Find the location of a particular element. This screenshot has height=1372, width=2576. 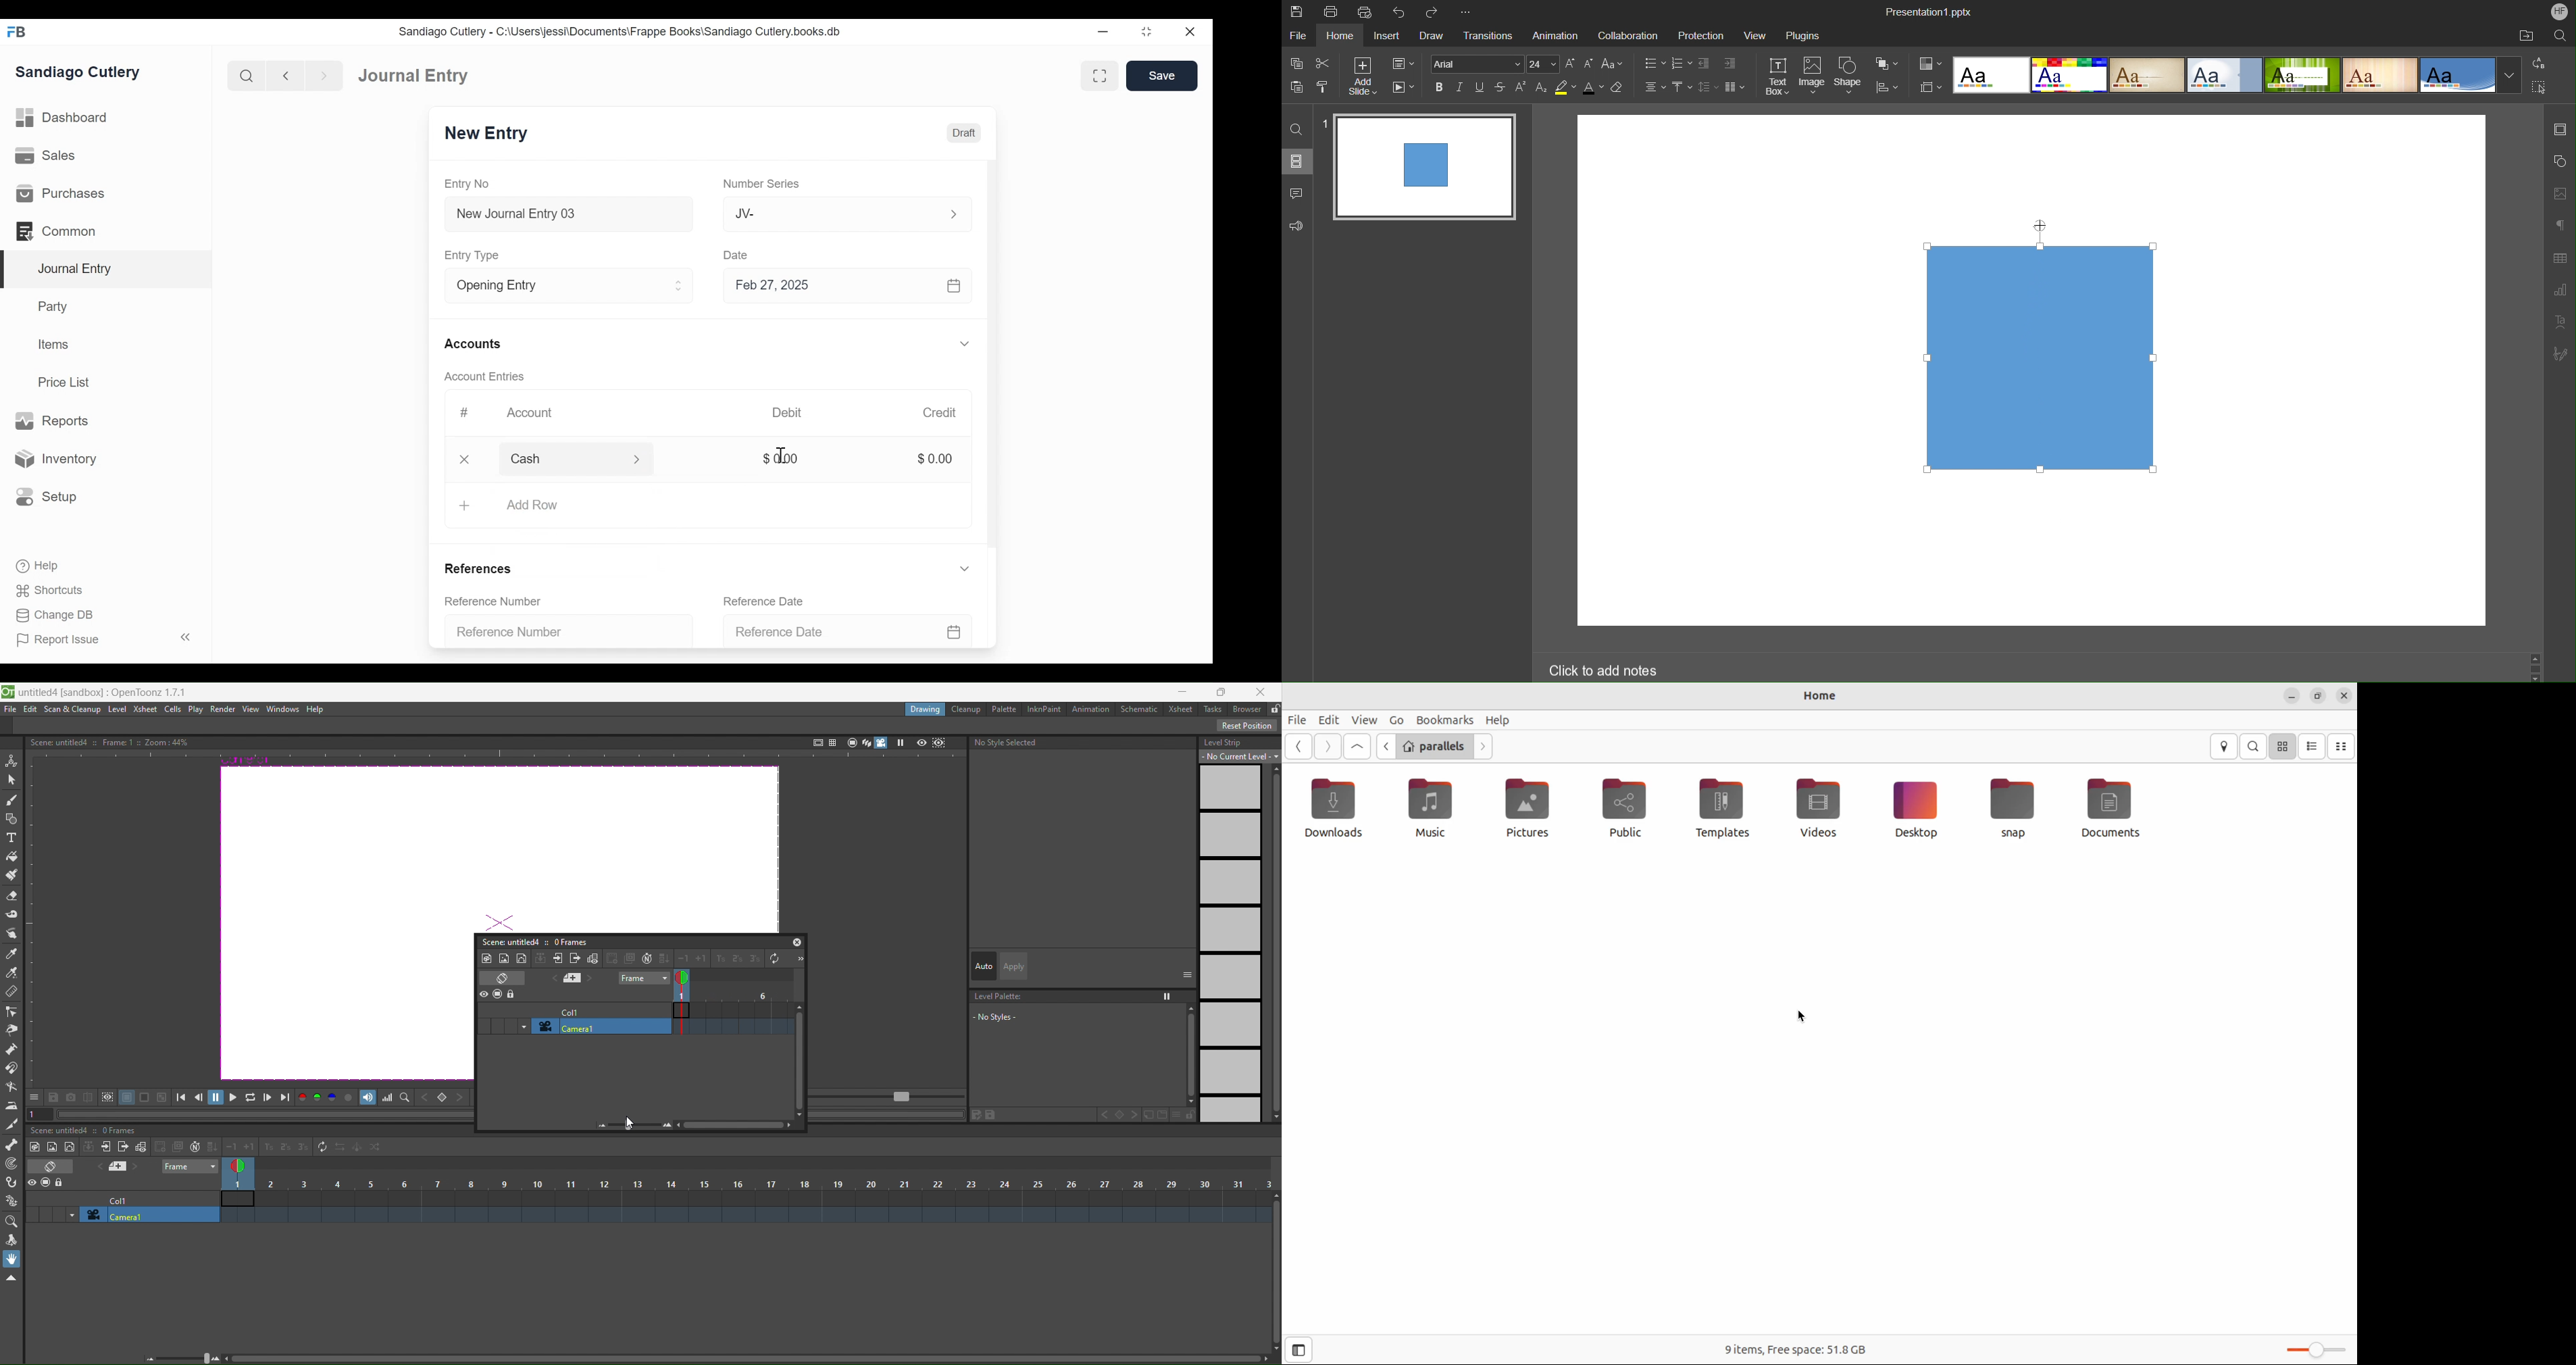

Arrange is located at coordinates (1888, 64).